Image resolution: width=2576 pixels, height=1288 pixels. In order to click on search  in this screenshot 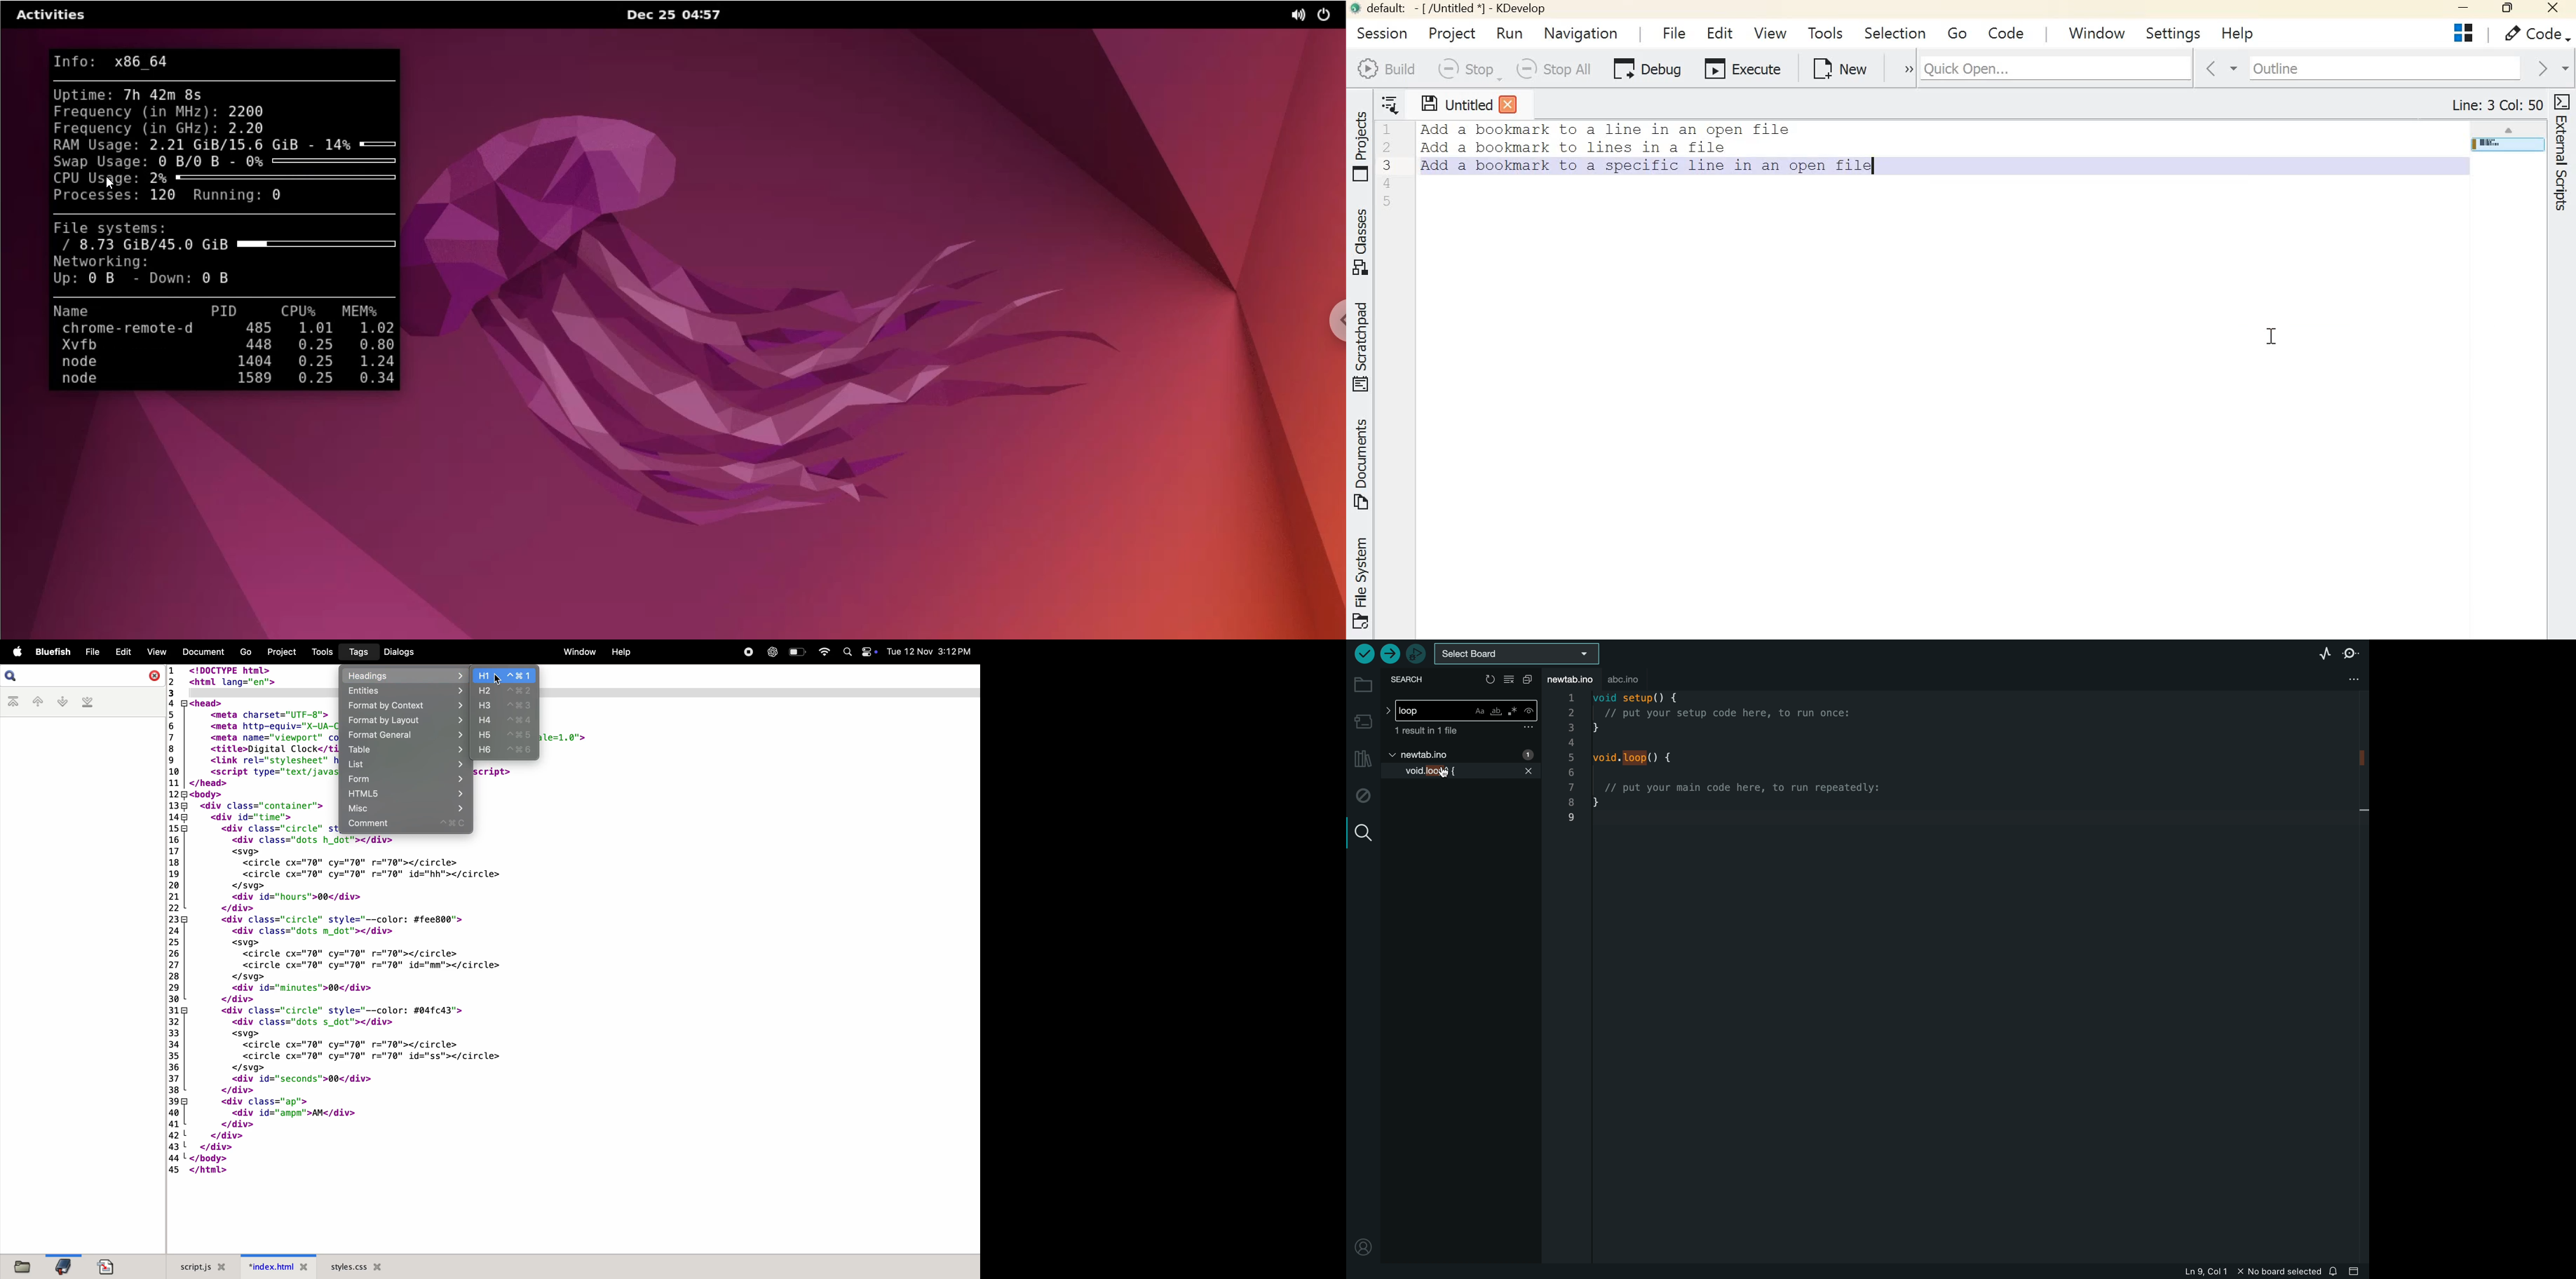, I will do `click(84, 676)`.